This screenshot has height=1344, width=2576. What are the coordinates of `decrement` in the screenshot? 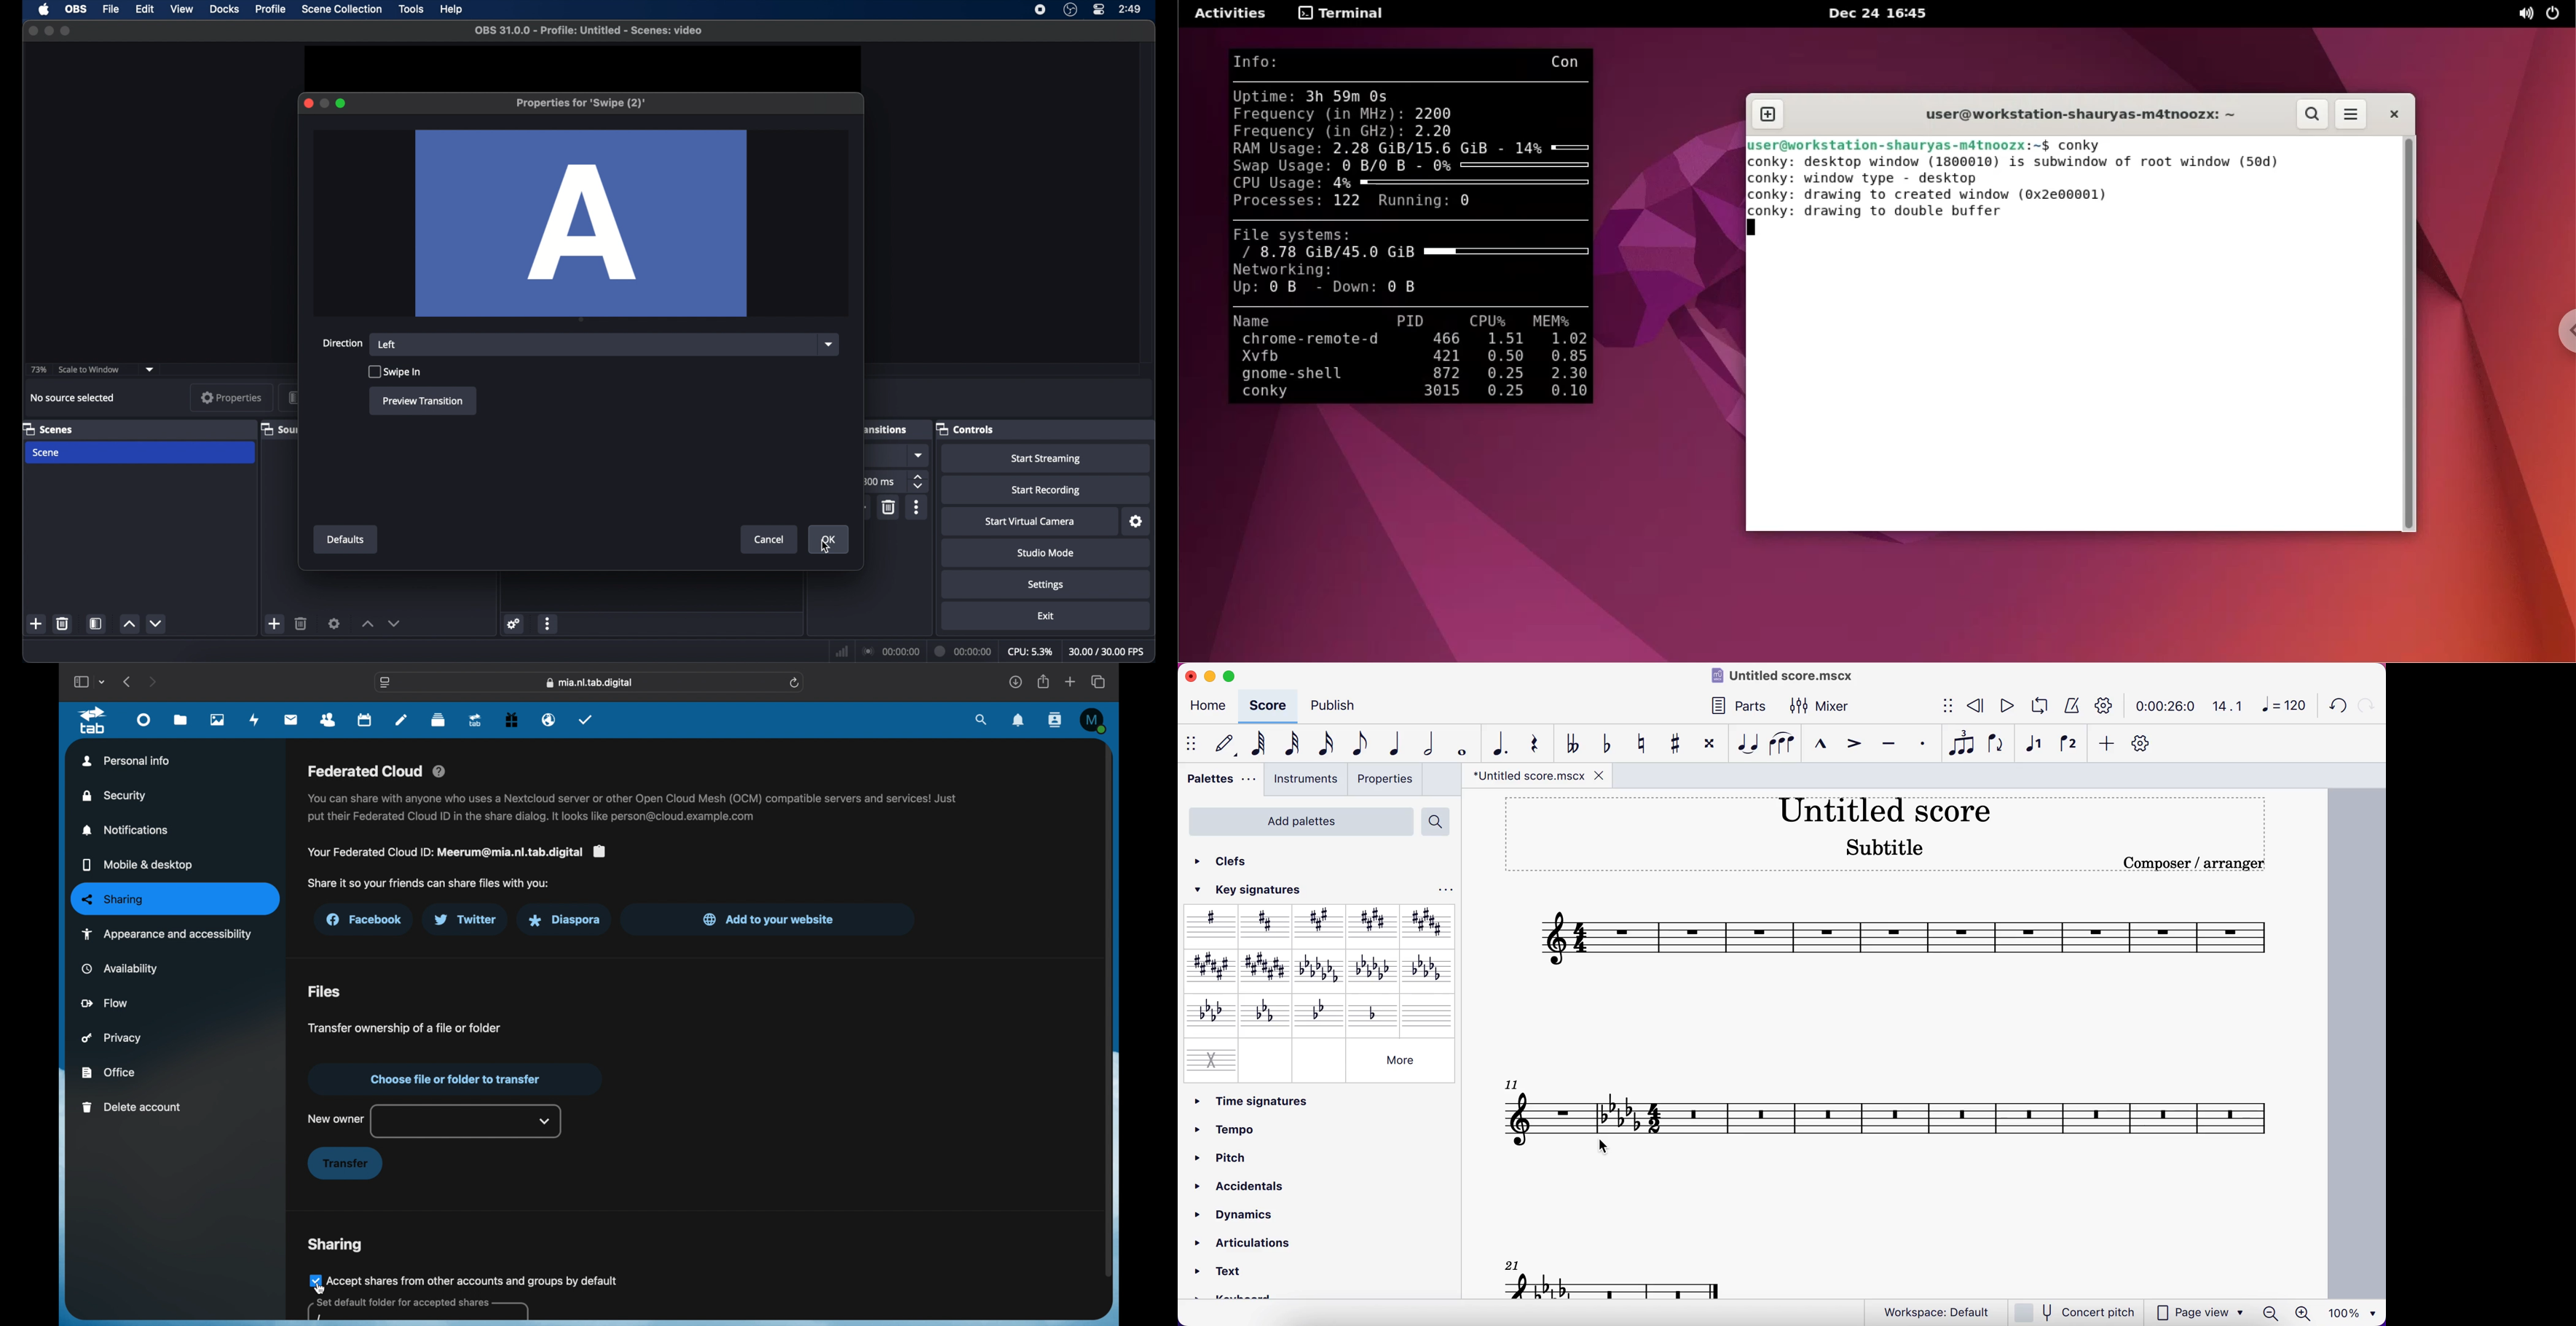 It's located at (395, 623).